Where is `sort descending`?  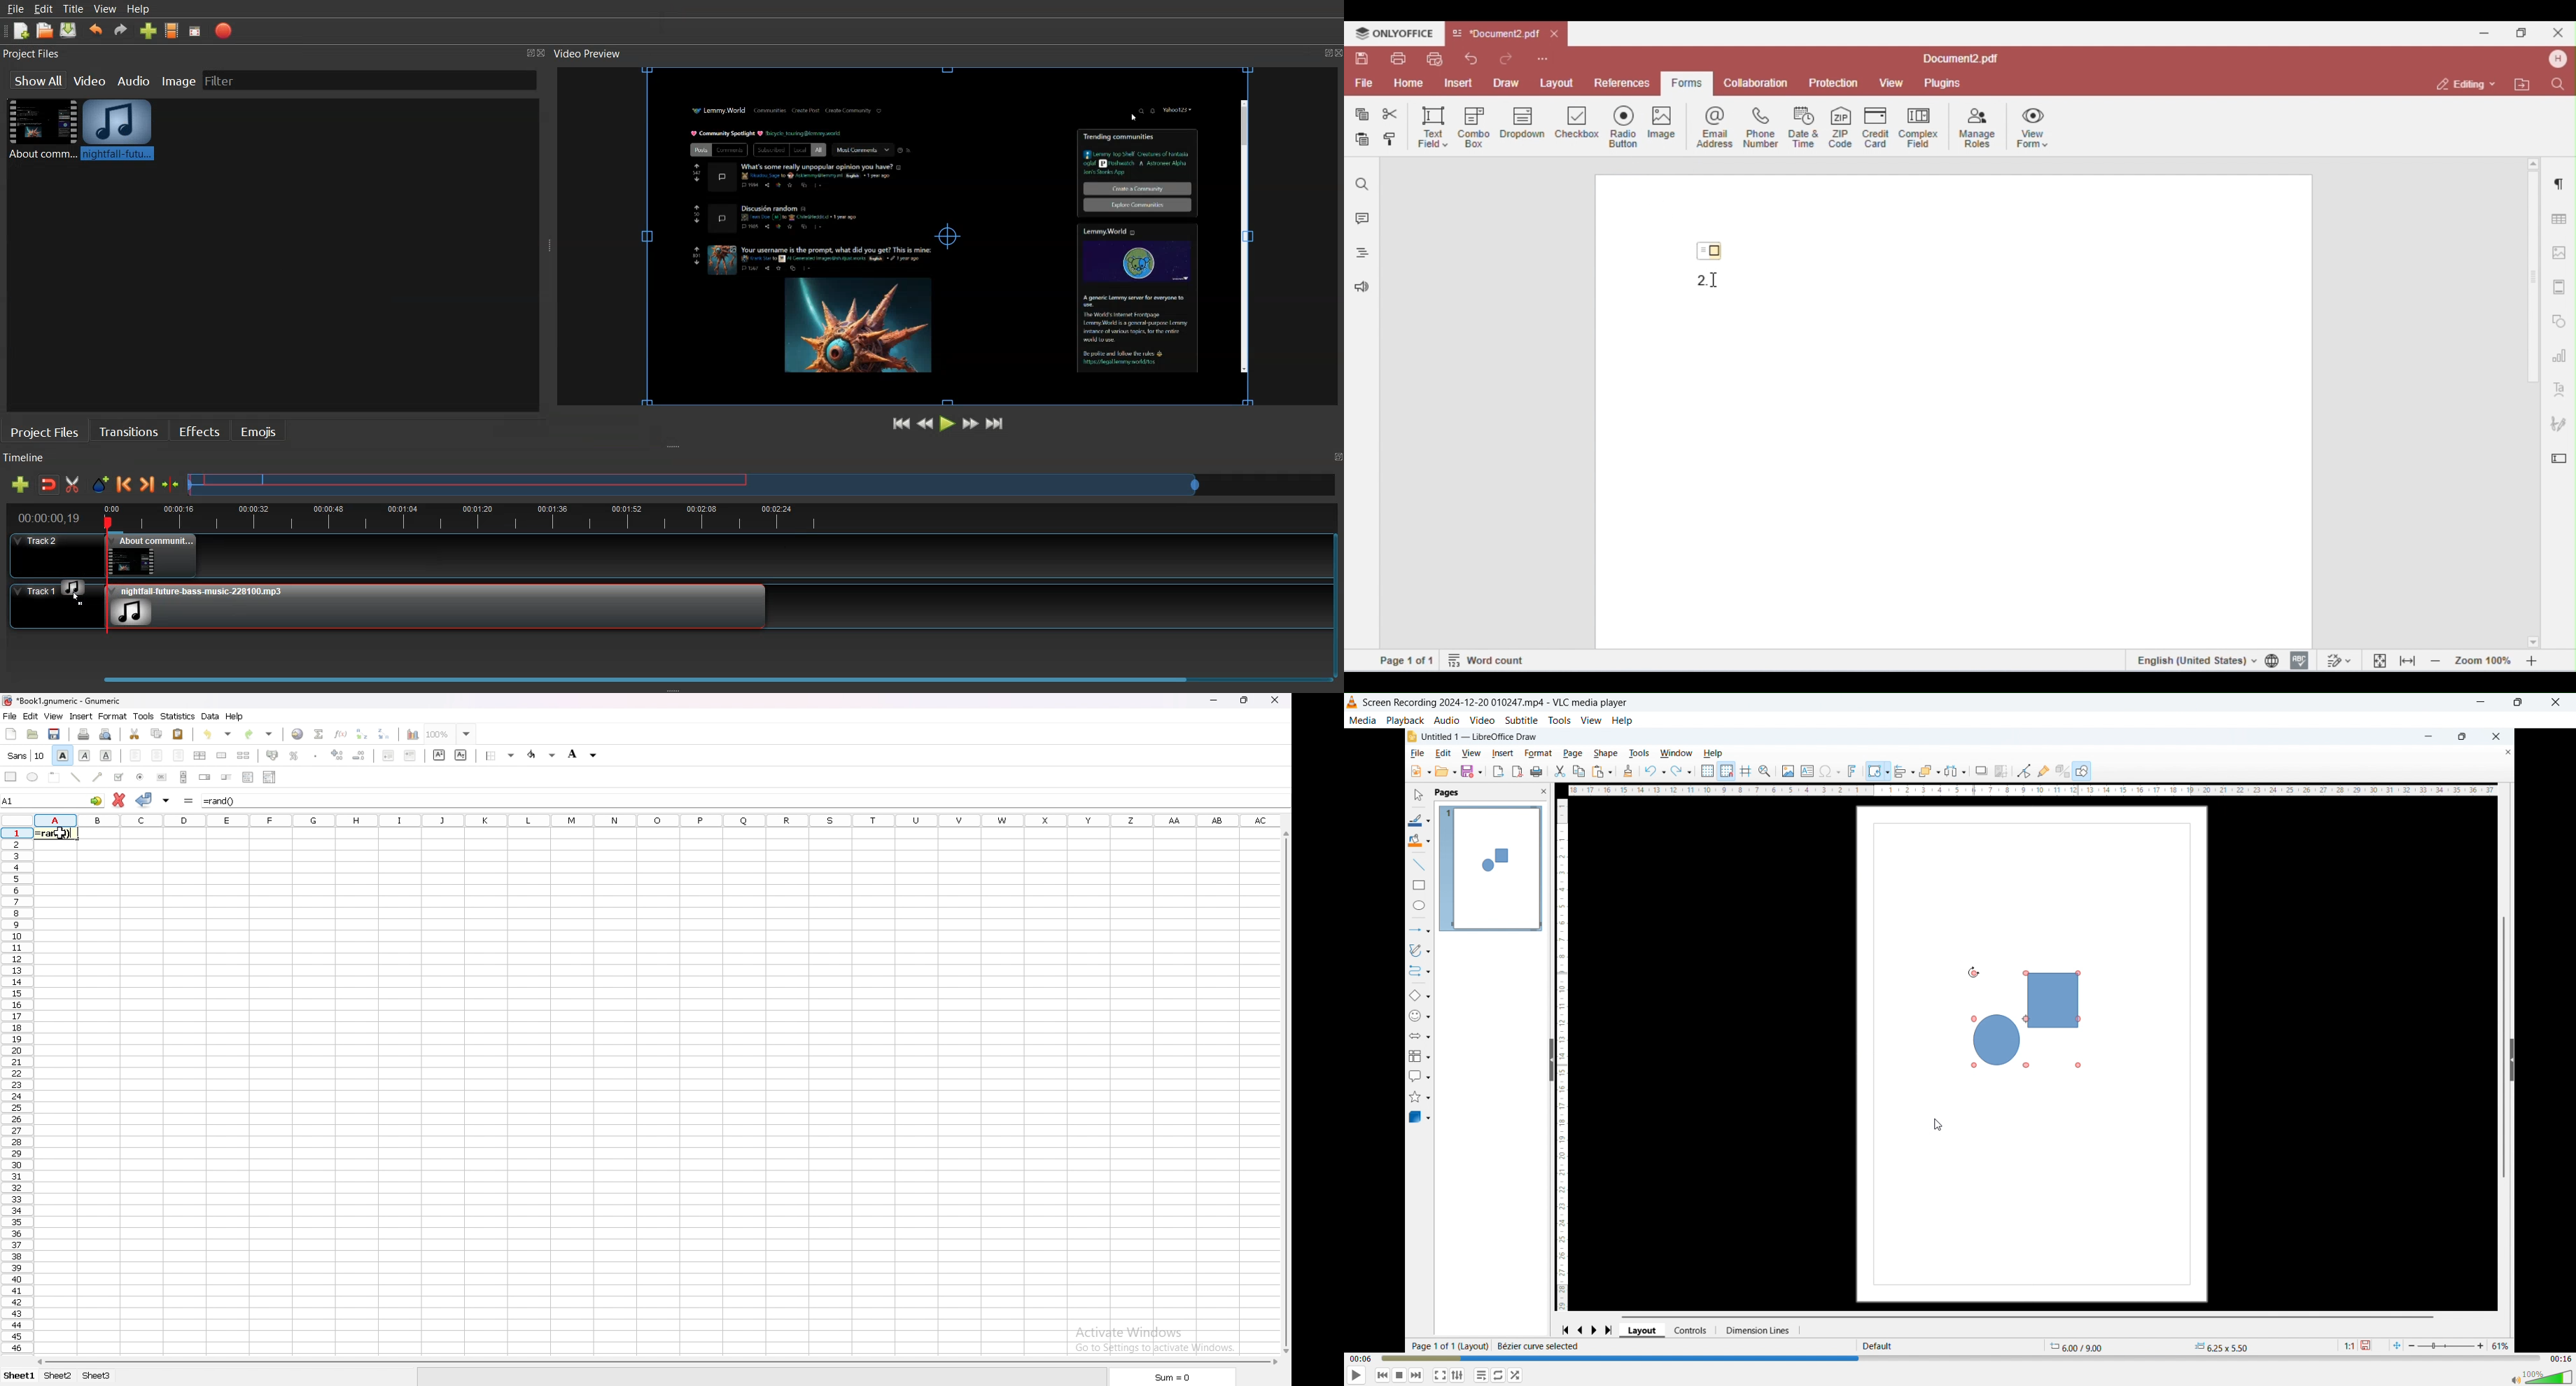
sort descending is located at coordinates (384, 733).